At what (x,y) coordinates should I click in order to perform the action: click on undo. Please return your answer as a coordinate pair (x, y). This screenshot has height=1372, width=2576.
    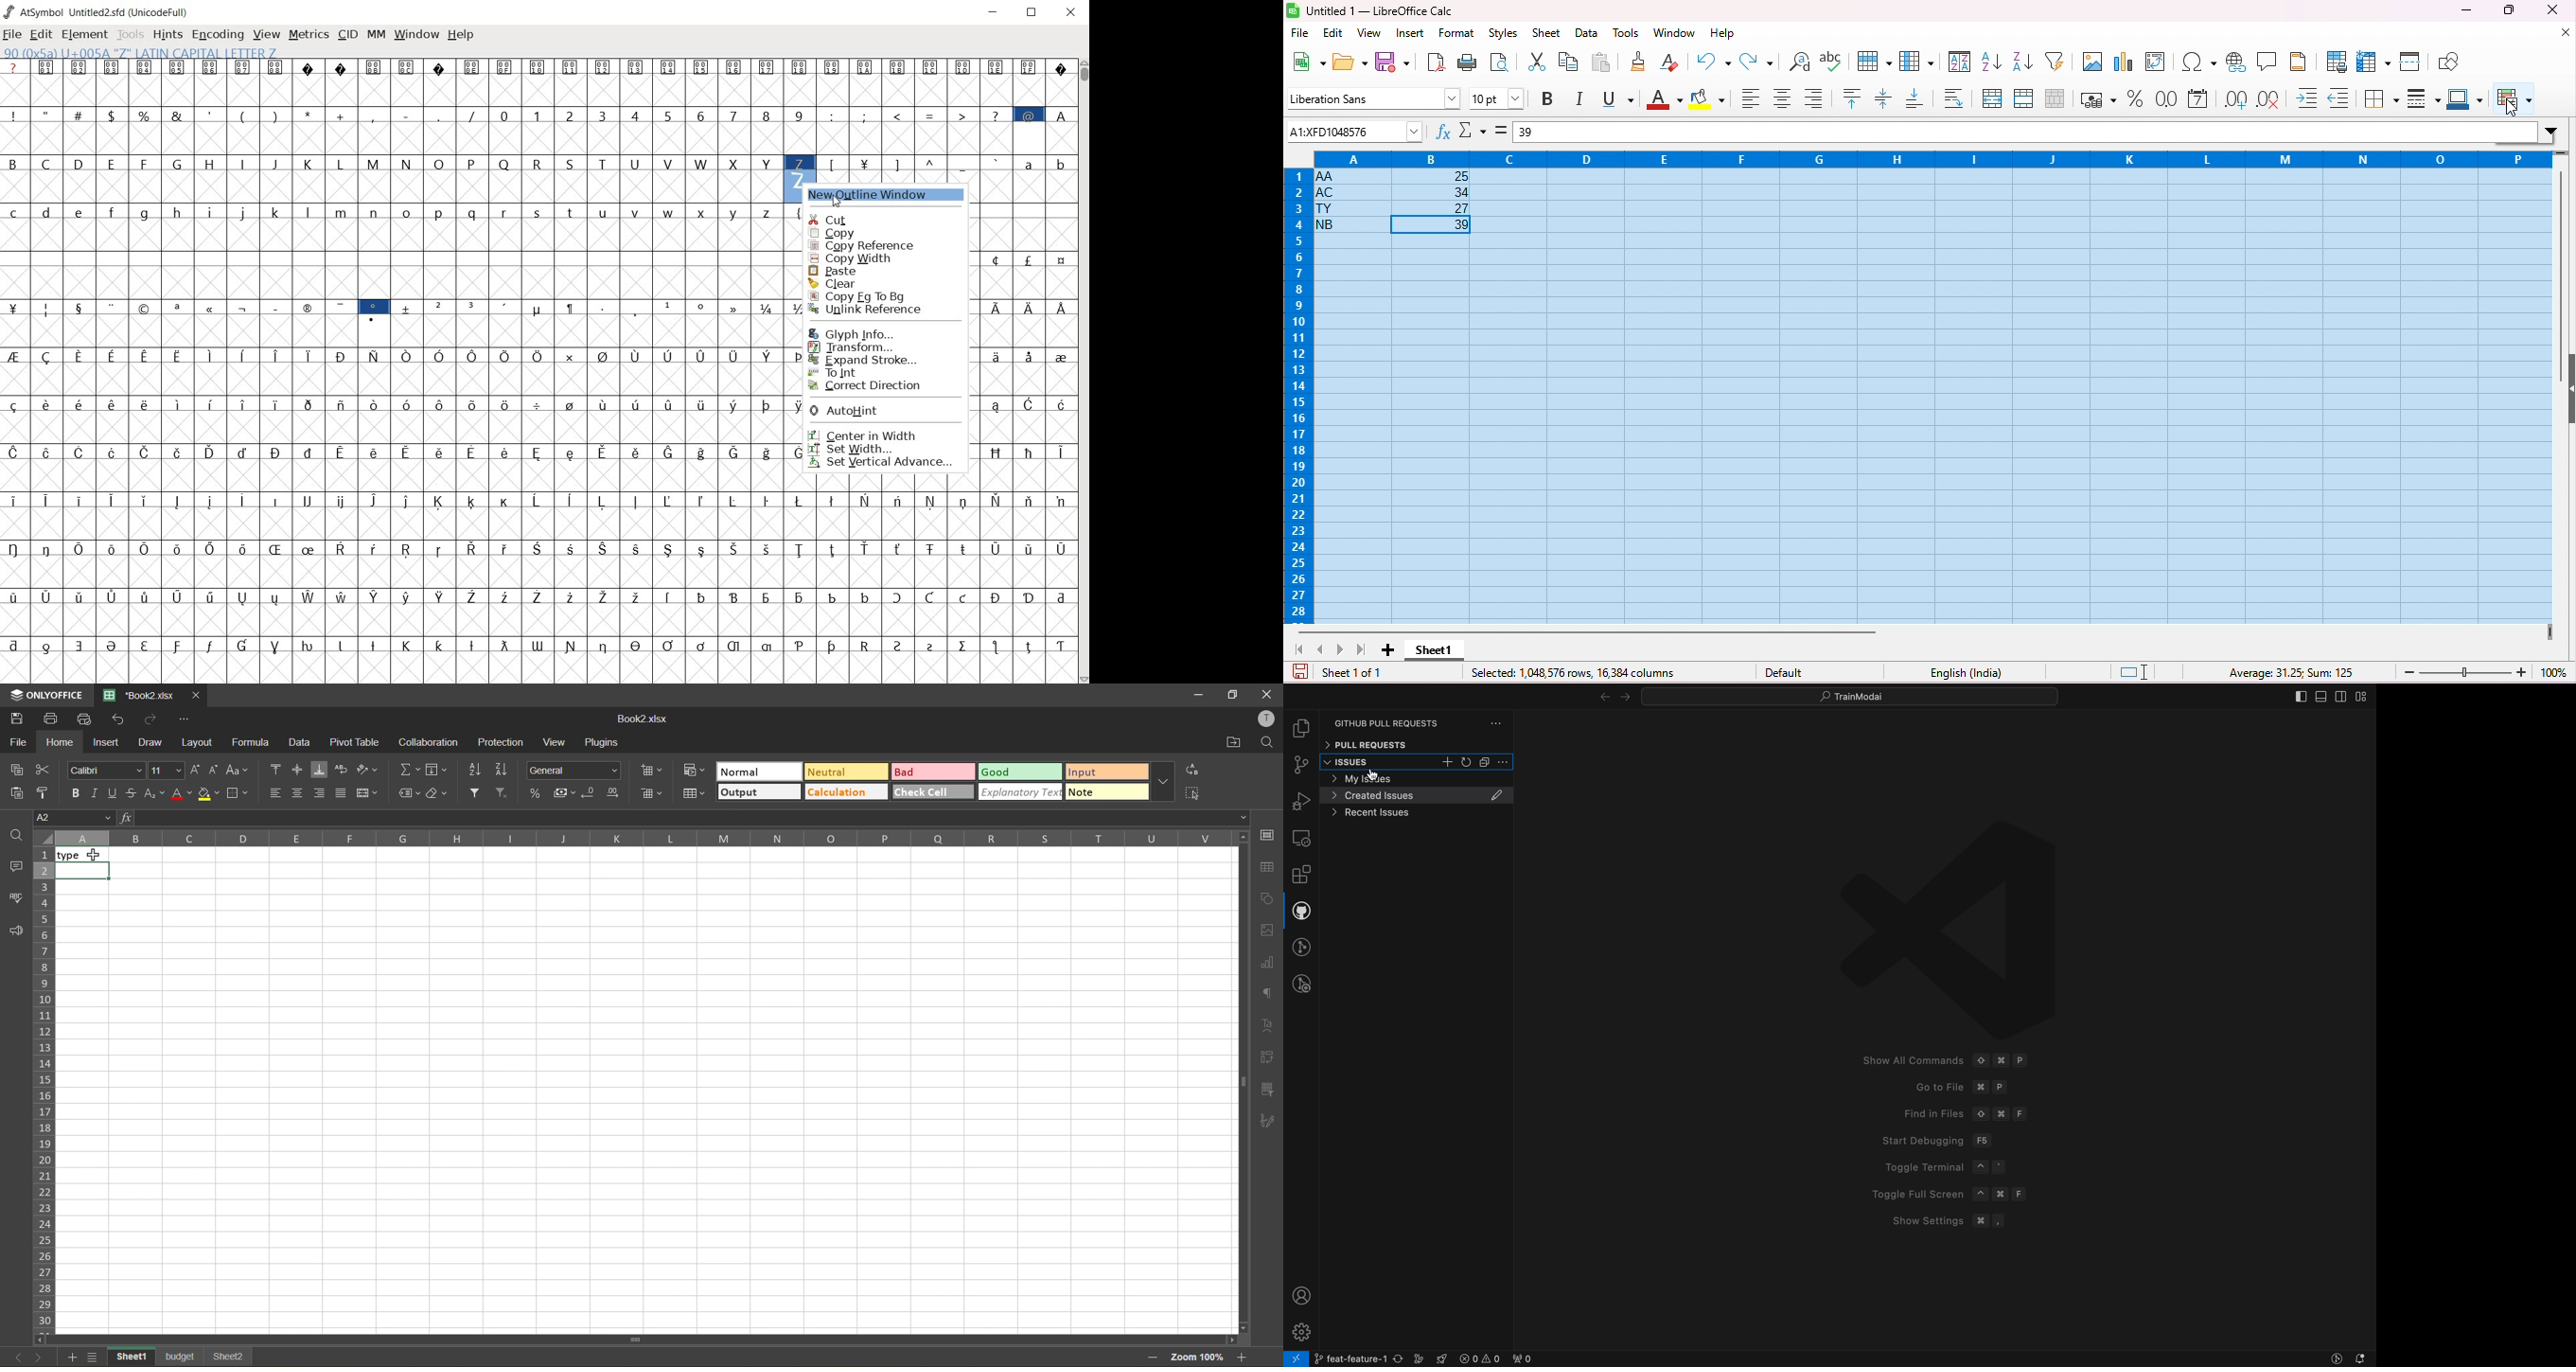
    Looking at the image, I should click on (122, 720).